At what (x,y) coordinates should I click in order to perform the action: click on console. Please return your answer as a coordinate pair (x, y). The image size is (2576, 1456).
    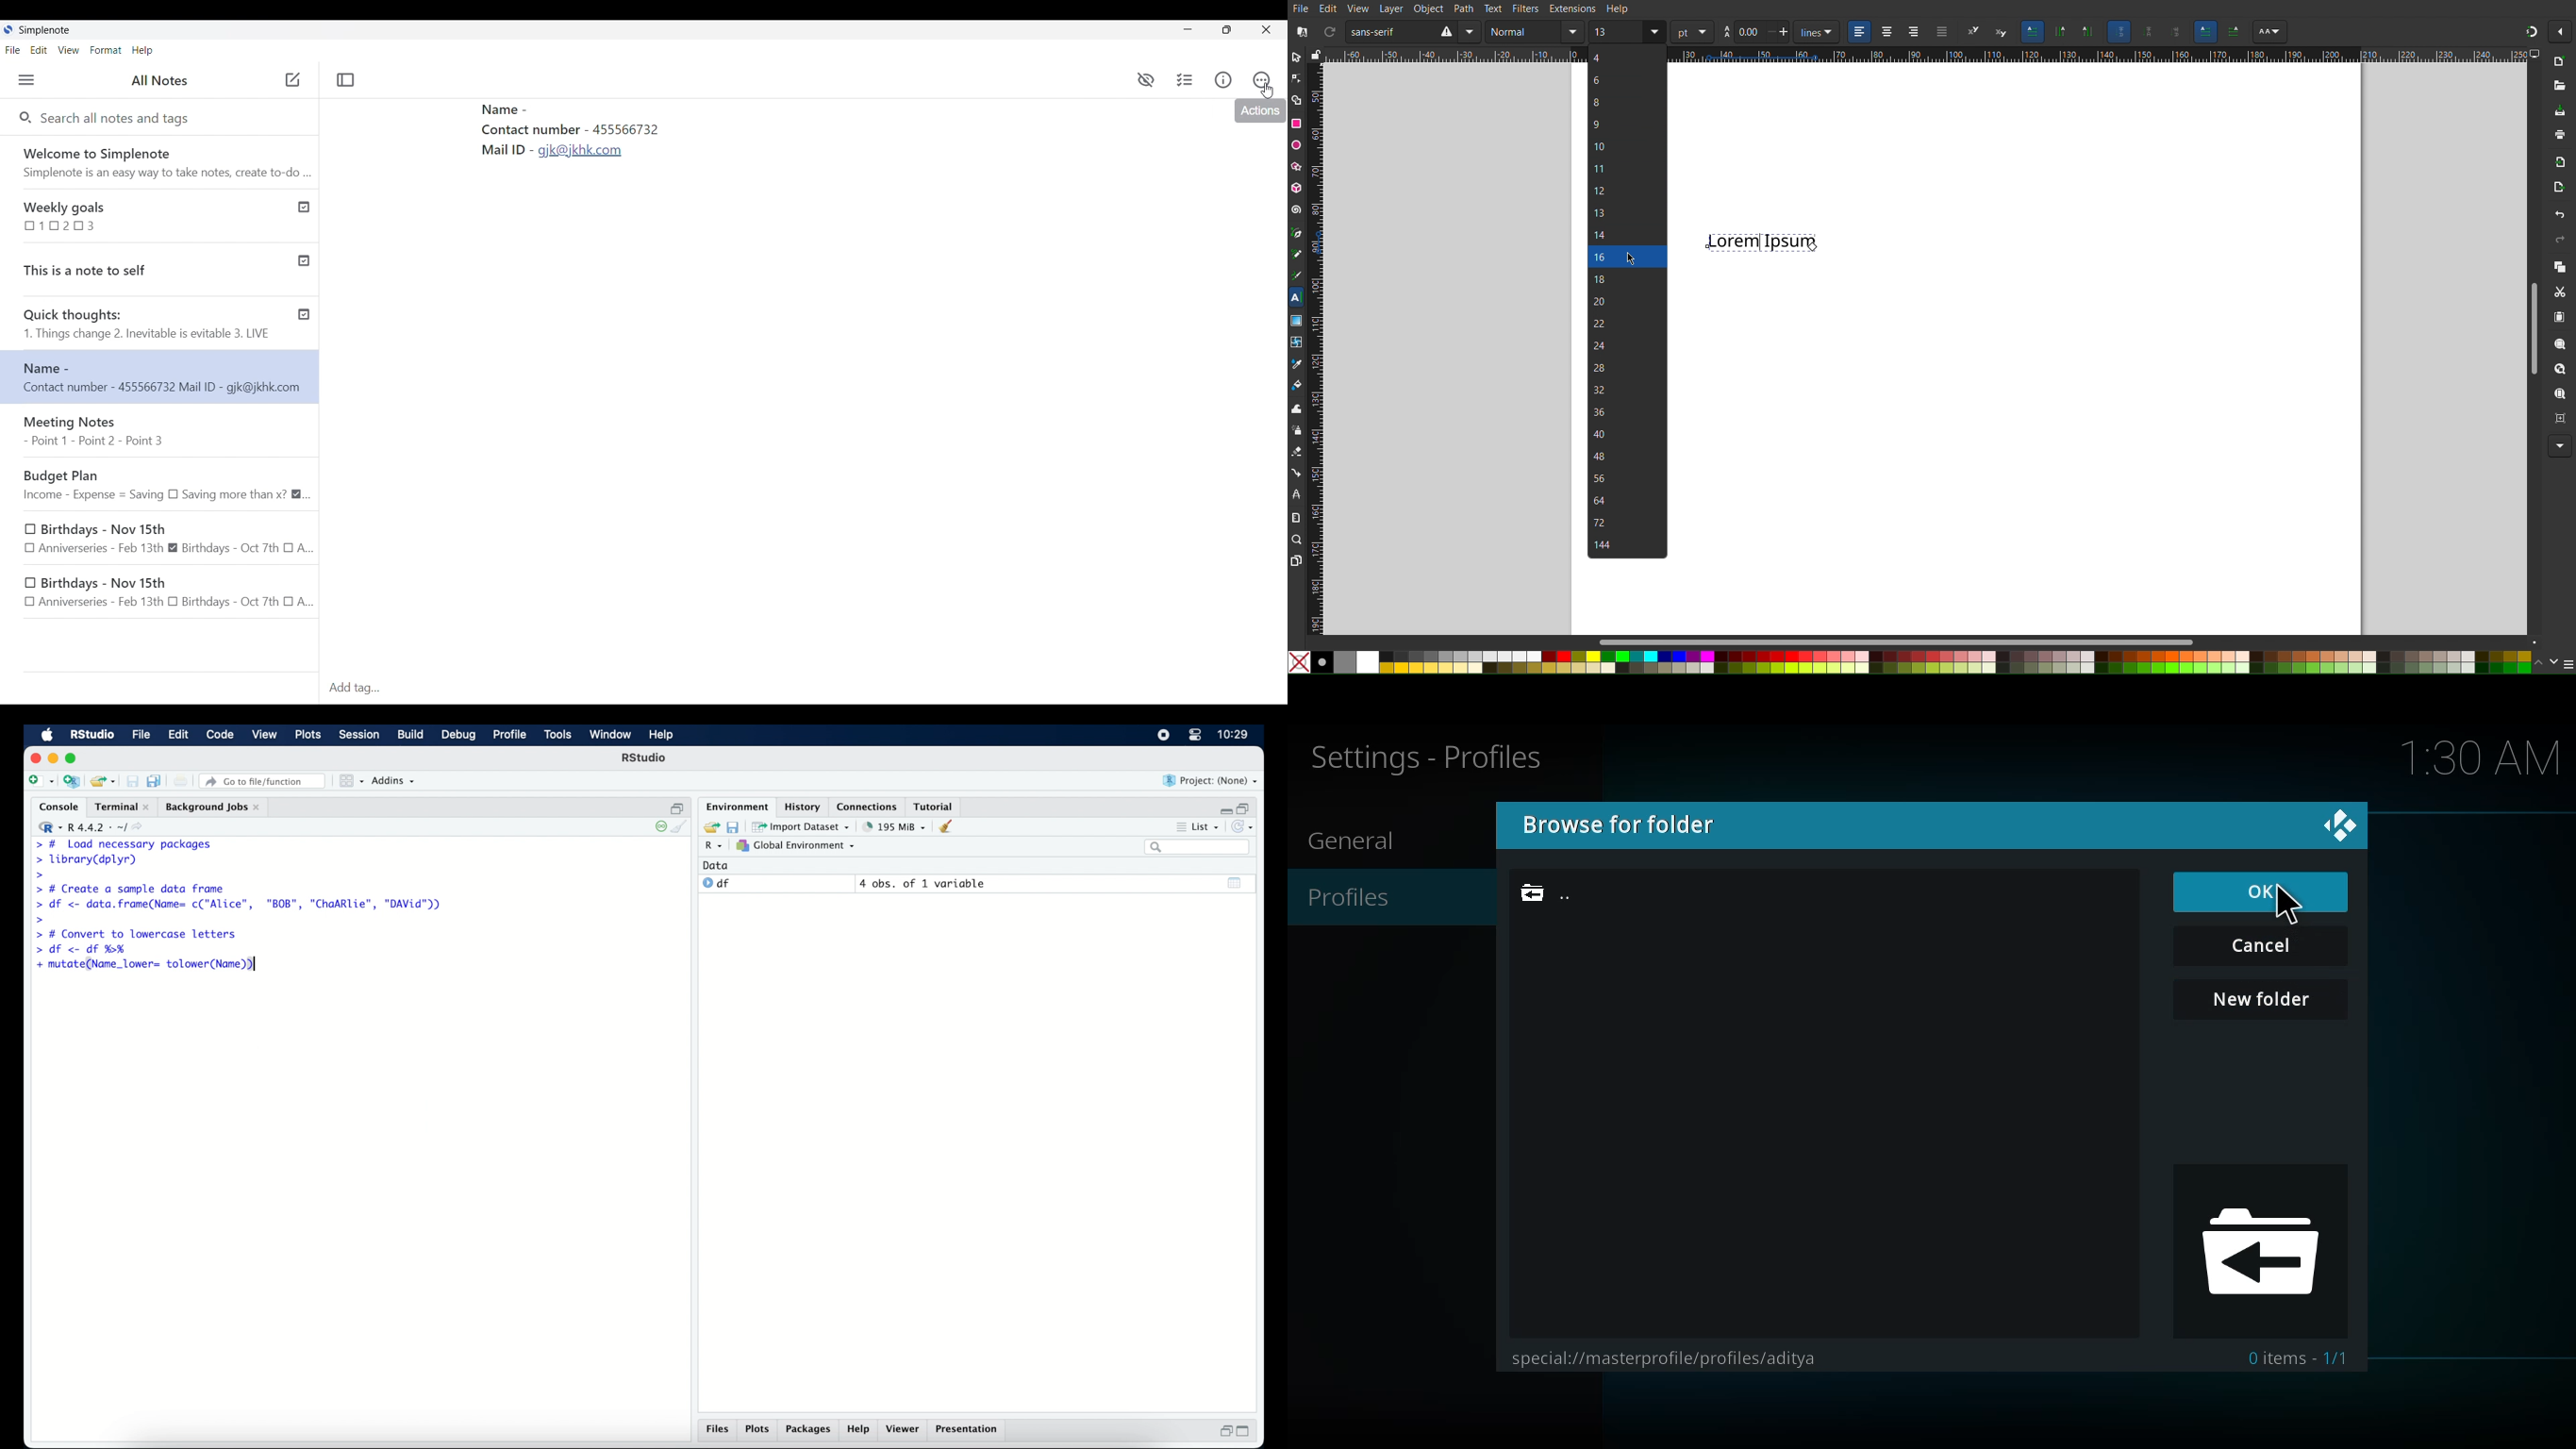
    Looking at the image, I should click on (56, 807).